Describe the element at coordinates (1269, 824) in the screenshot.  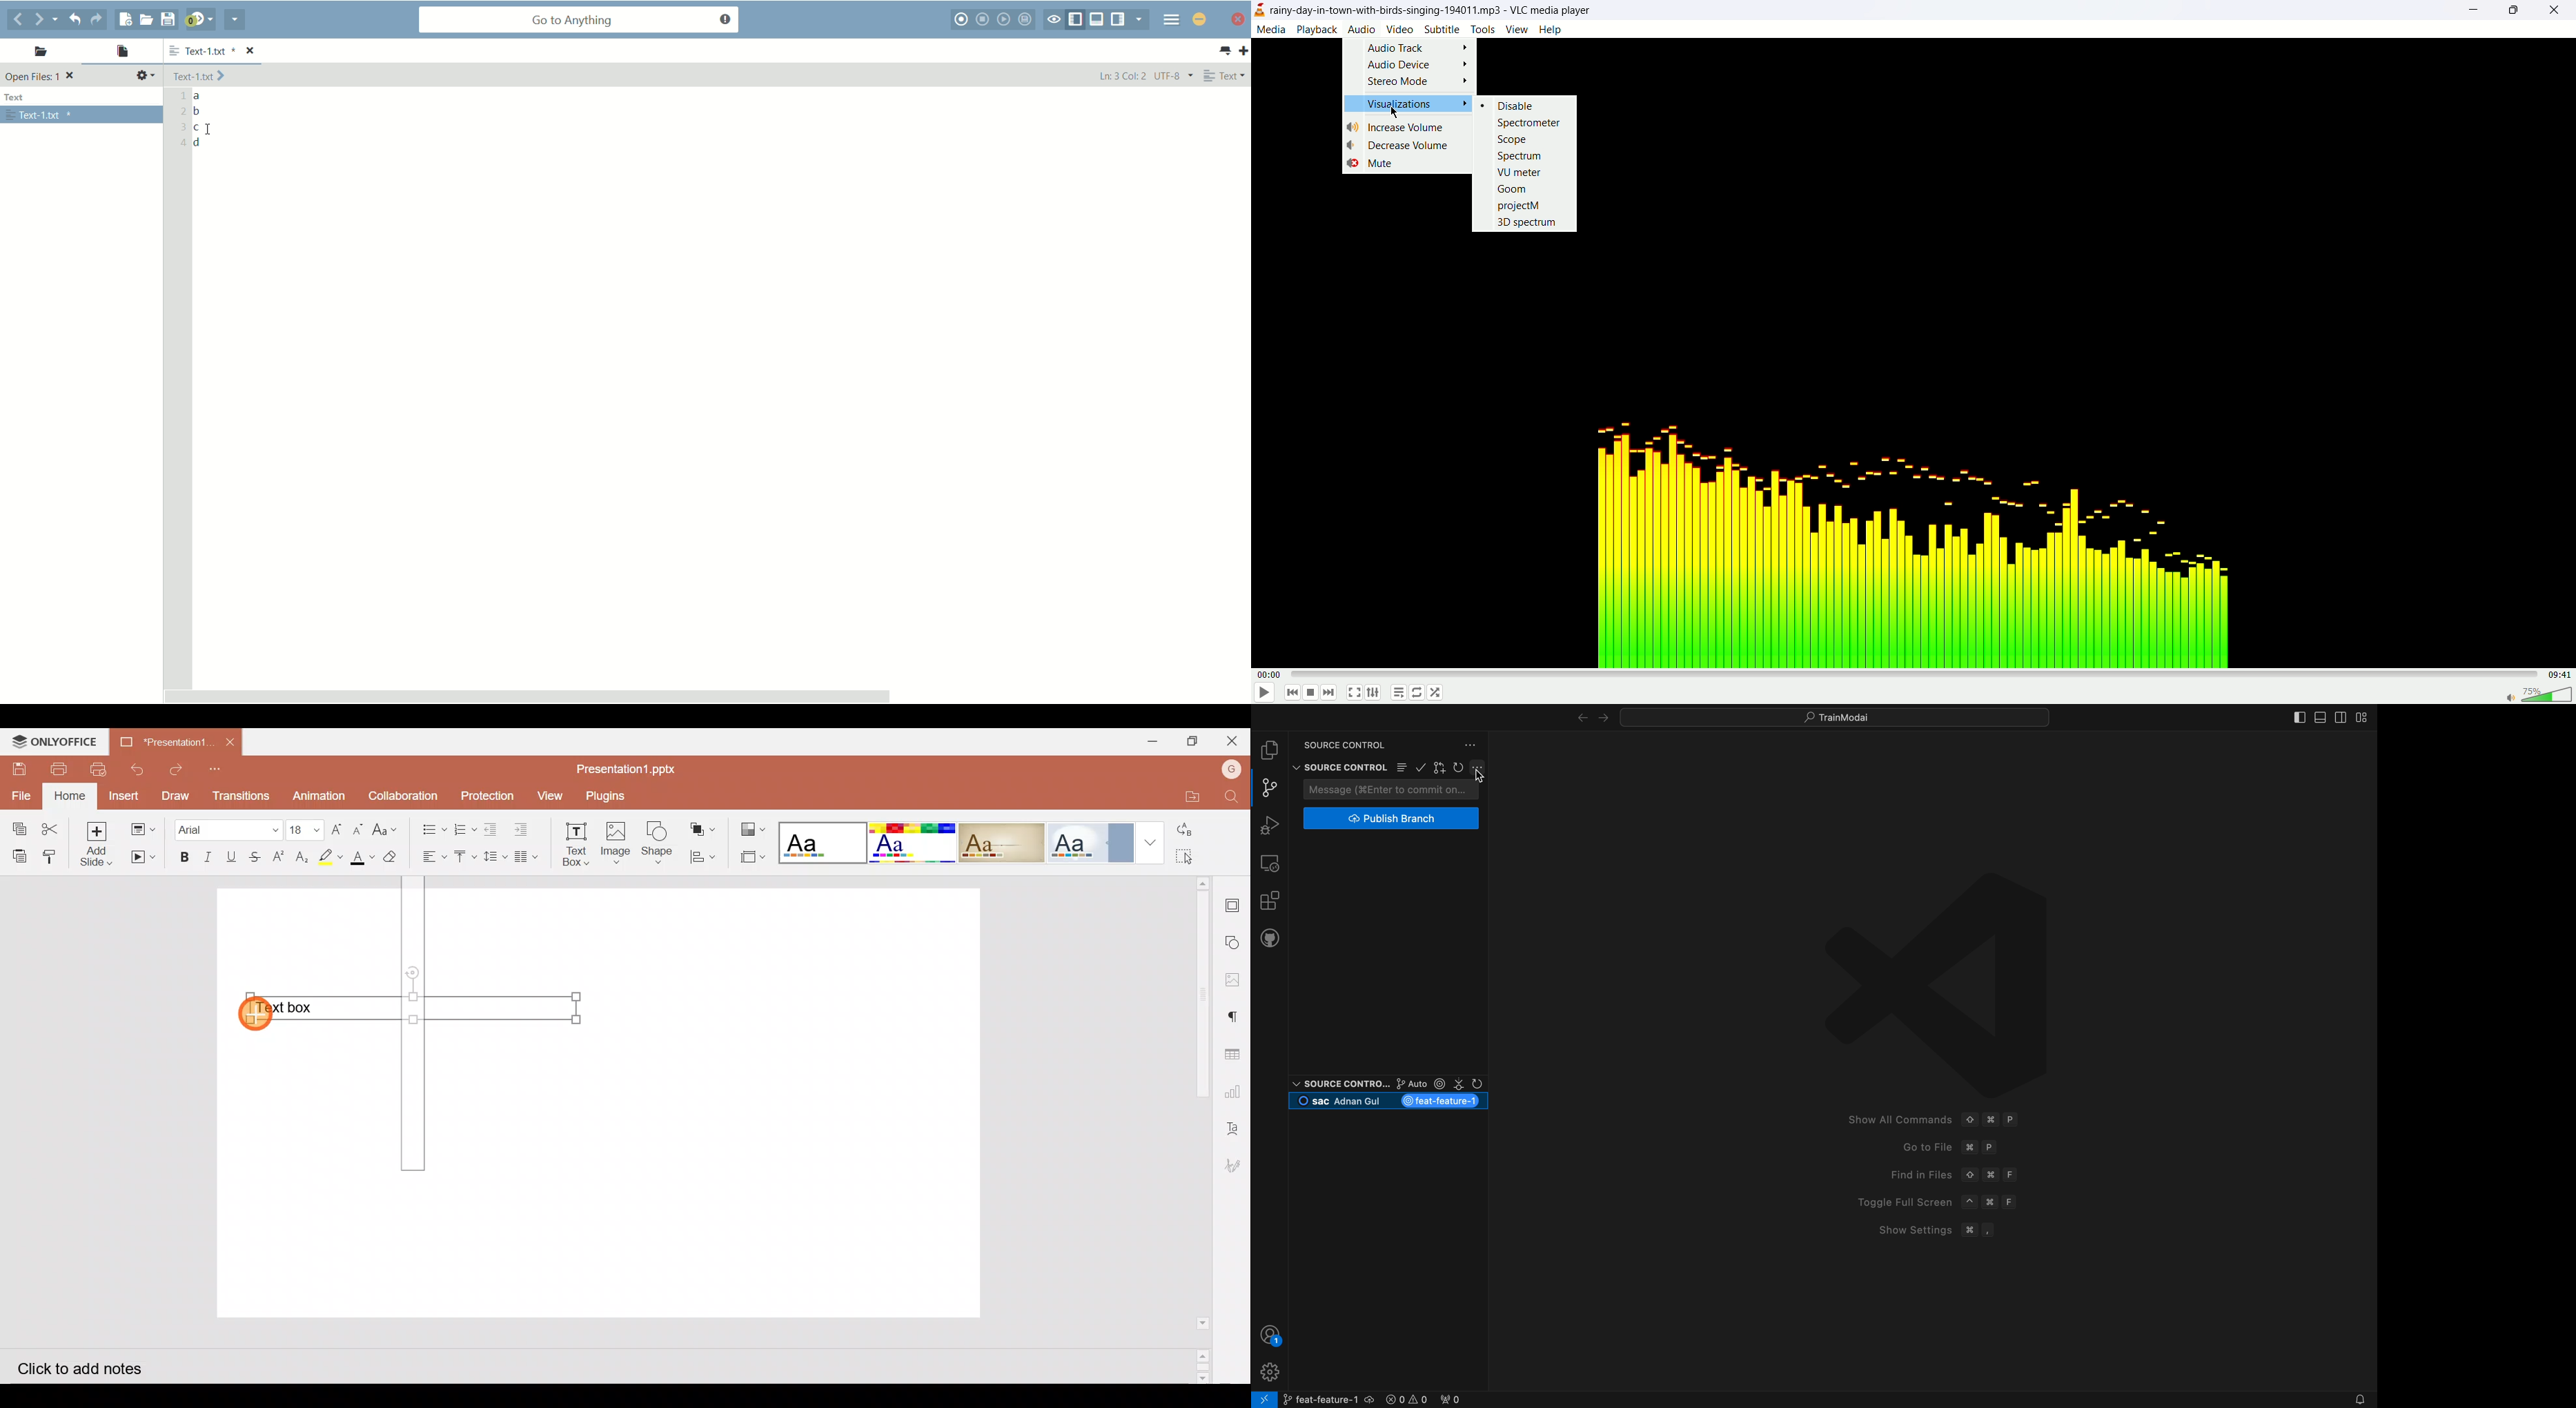
I see `debugger` at that location.